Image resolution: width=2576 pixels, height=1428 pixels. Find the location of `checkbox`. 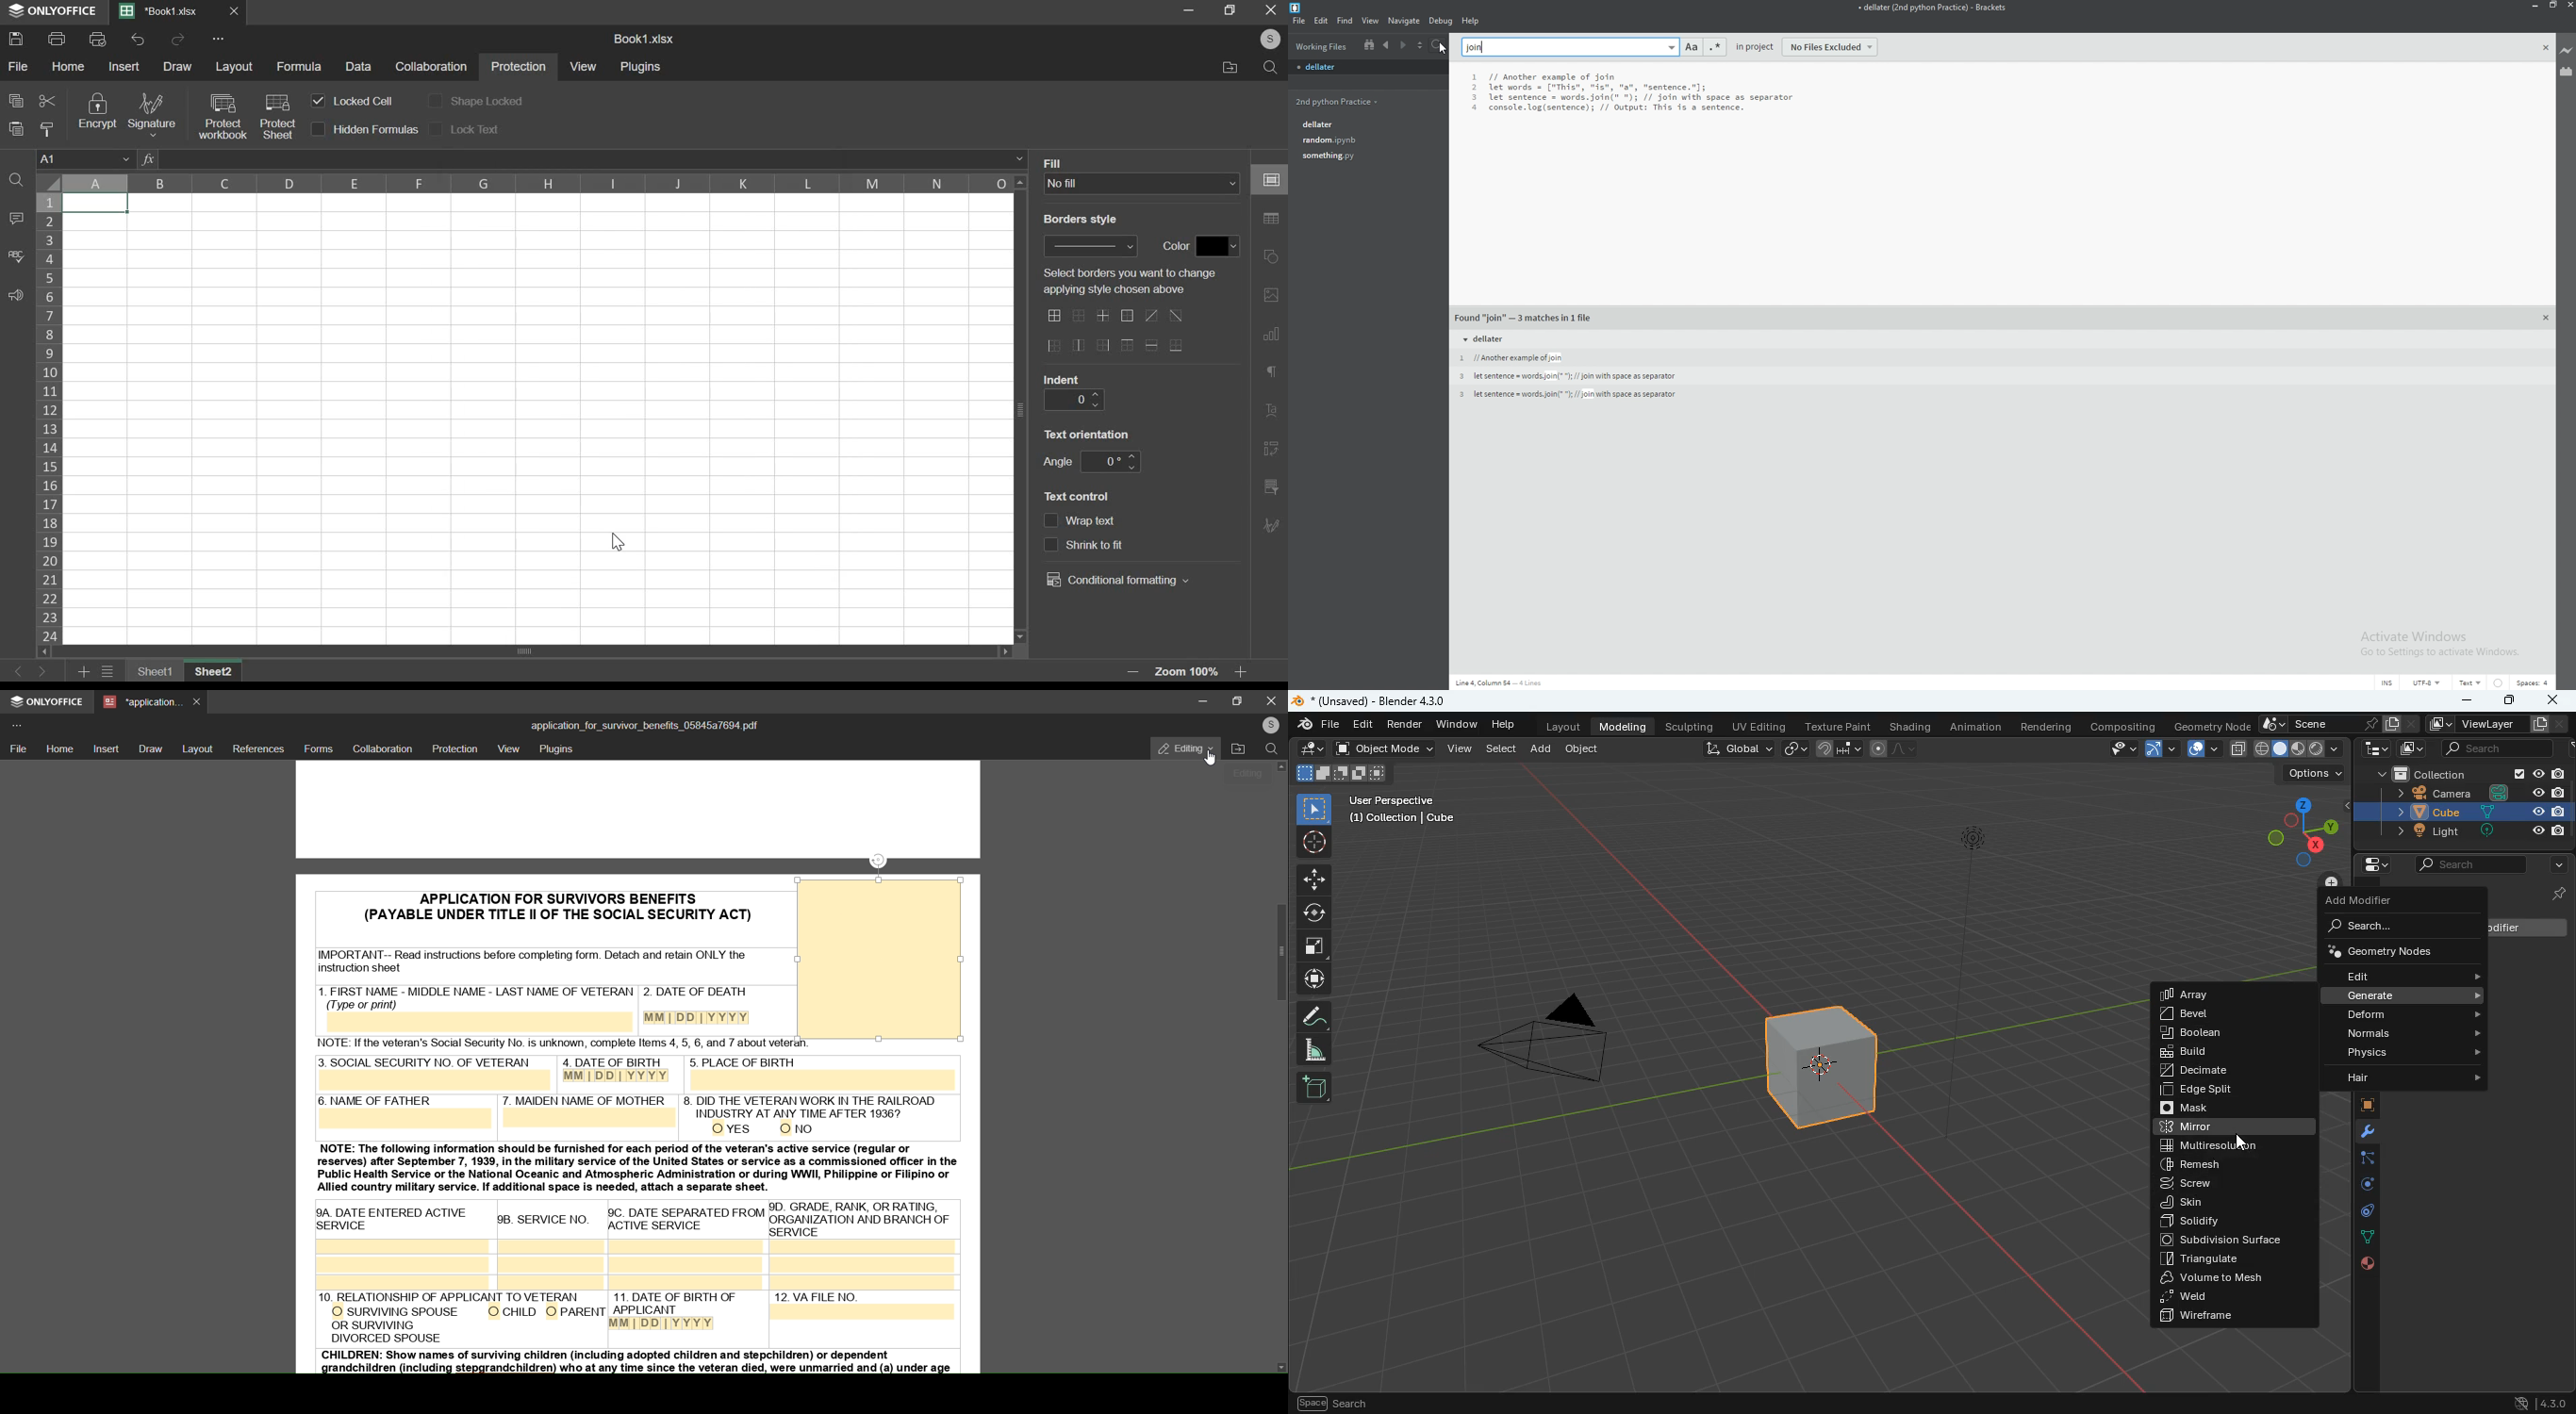

checkbox is located at coordinates (318, 101).